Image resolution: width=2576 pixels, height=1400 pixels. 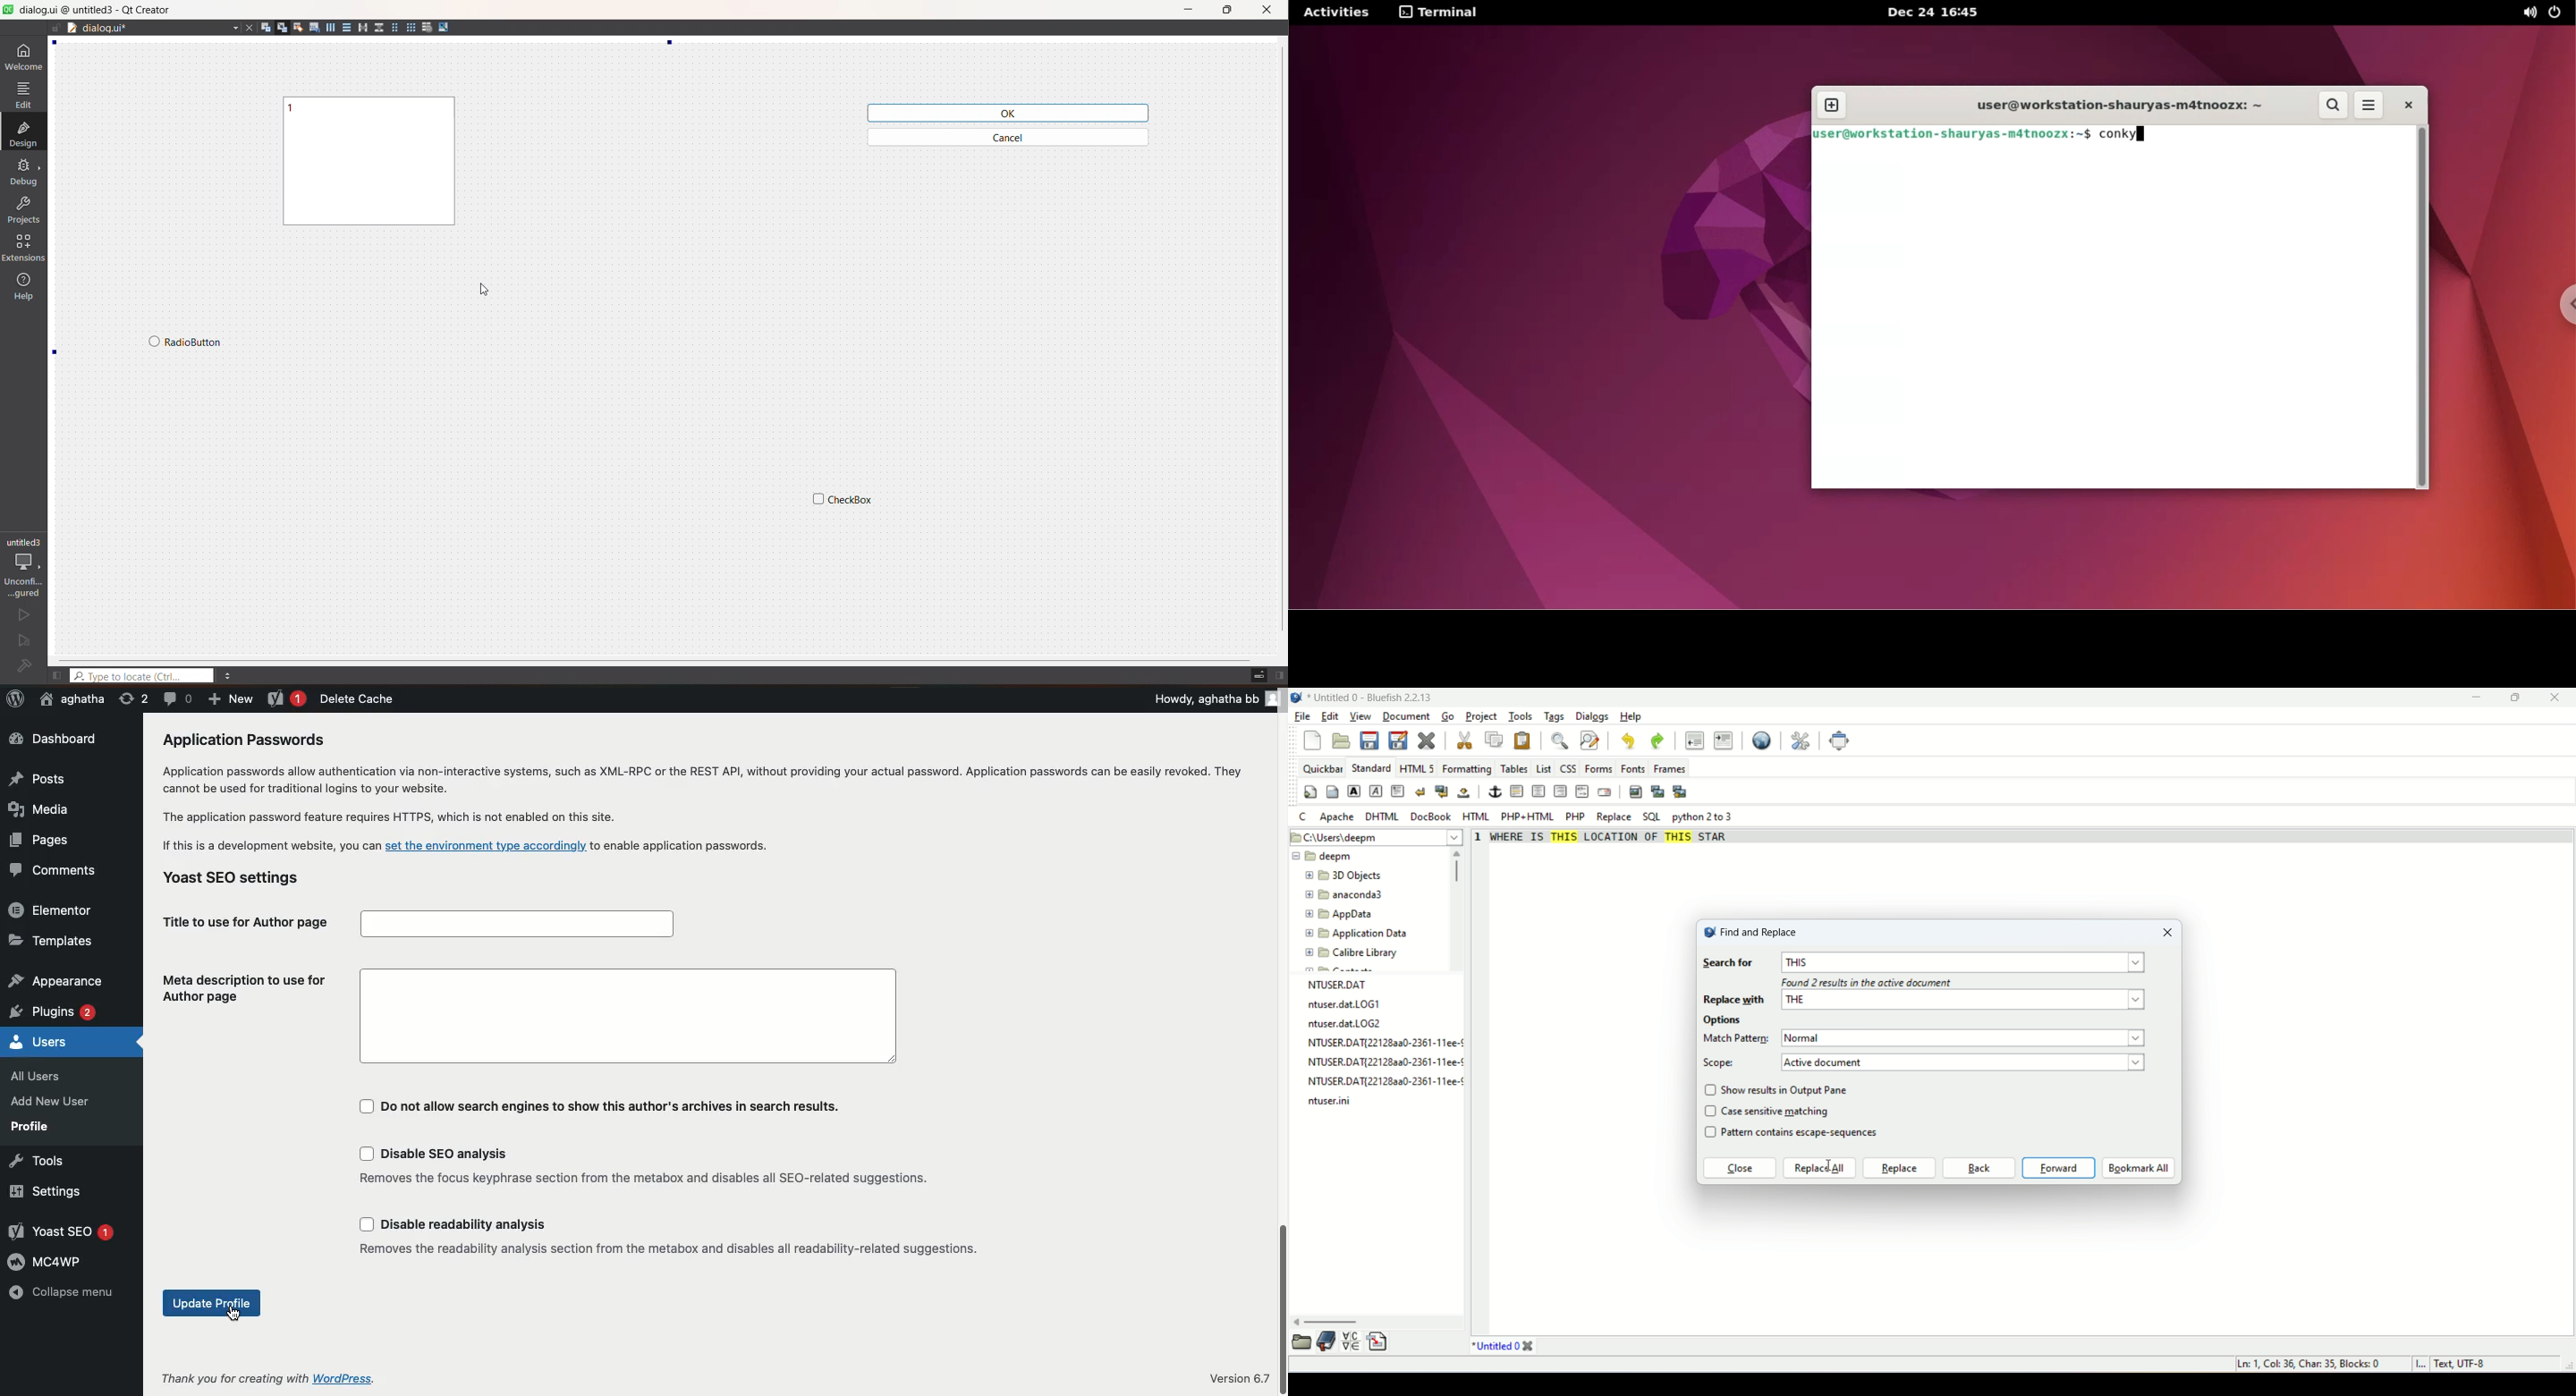 What do you see at coordinates (394, 28) in the screenshot?
I see `form layout` at bounding box center [394, 28].